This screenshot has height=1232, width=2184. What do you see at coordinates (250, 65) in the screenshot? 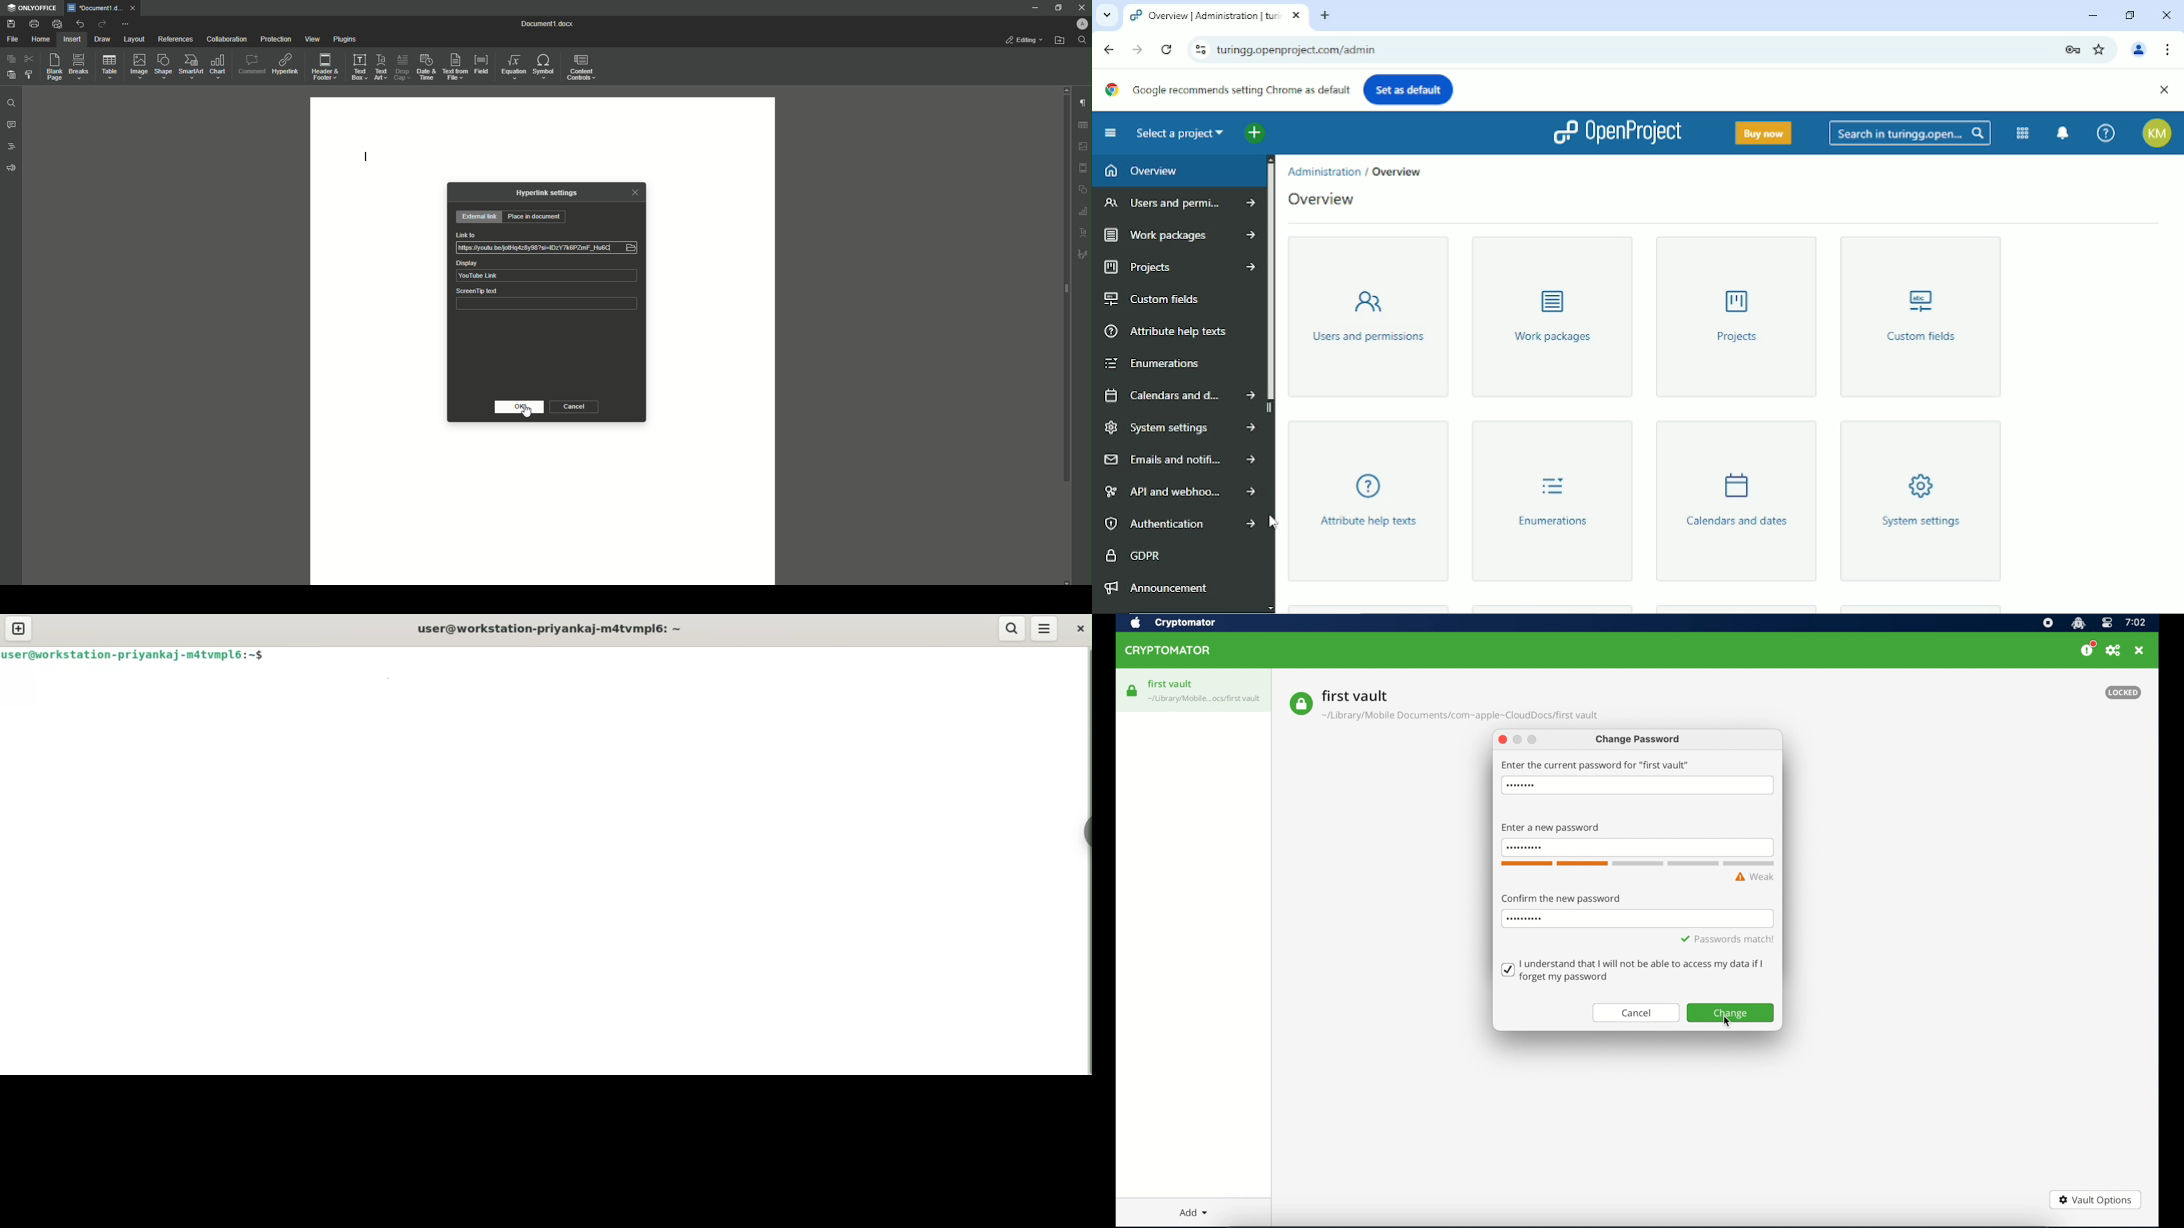
I see `Comment` at bounding box center [250, 65].